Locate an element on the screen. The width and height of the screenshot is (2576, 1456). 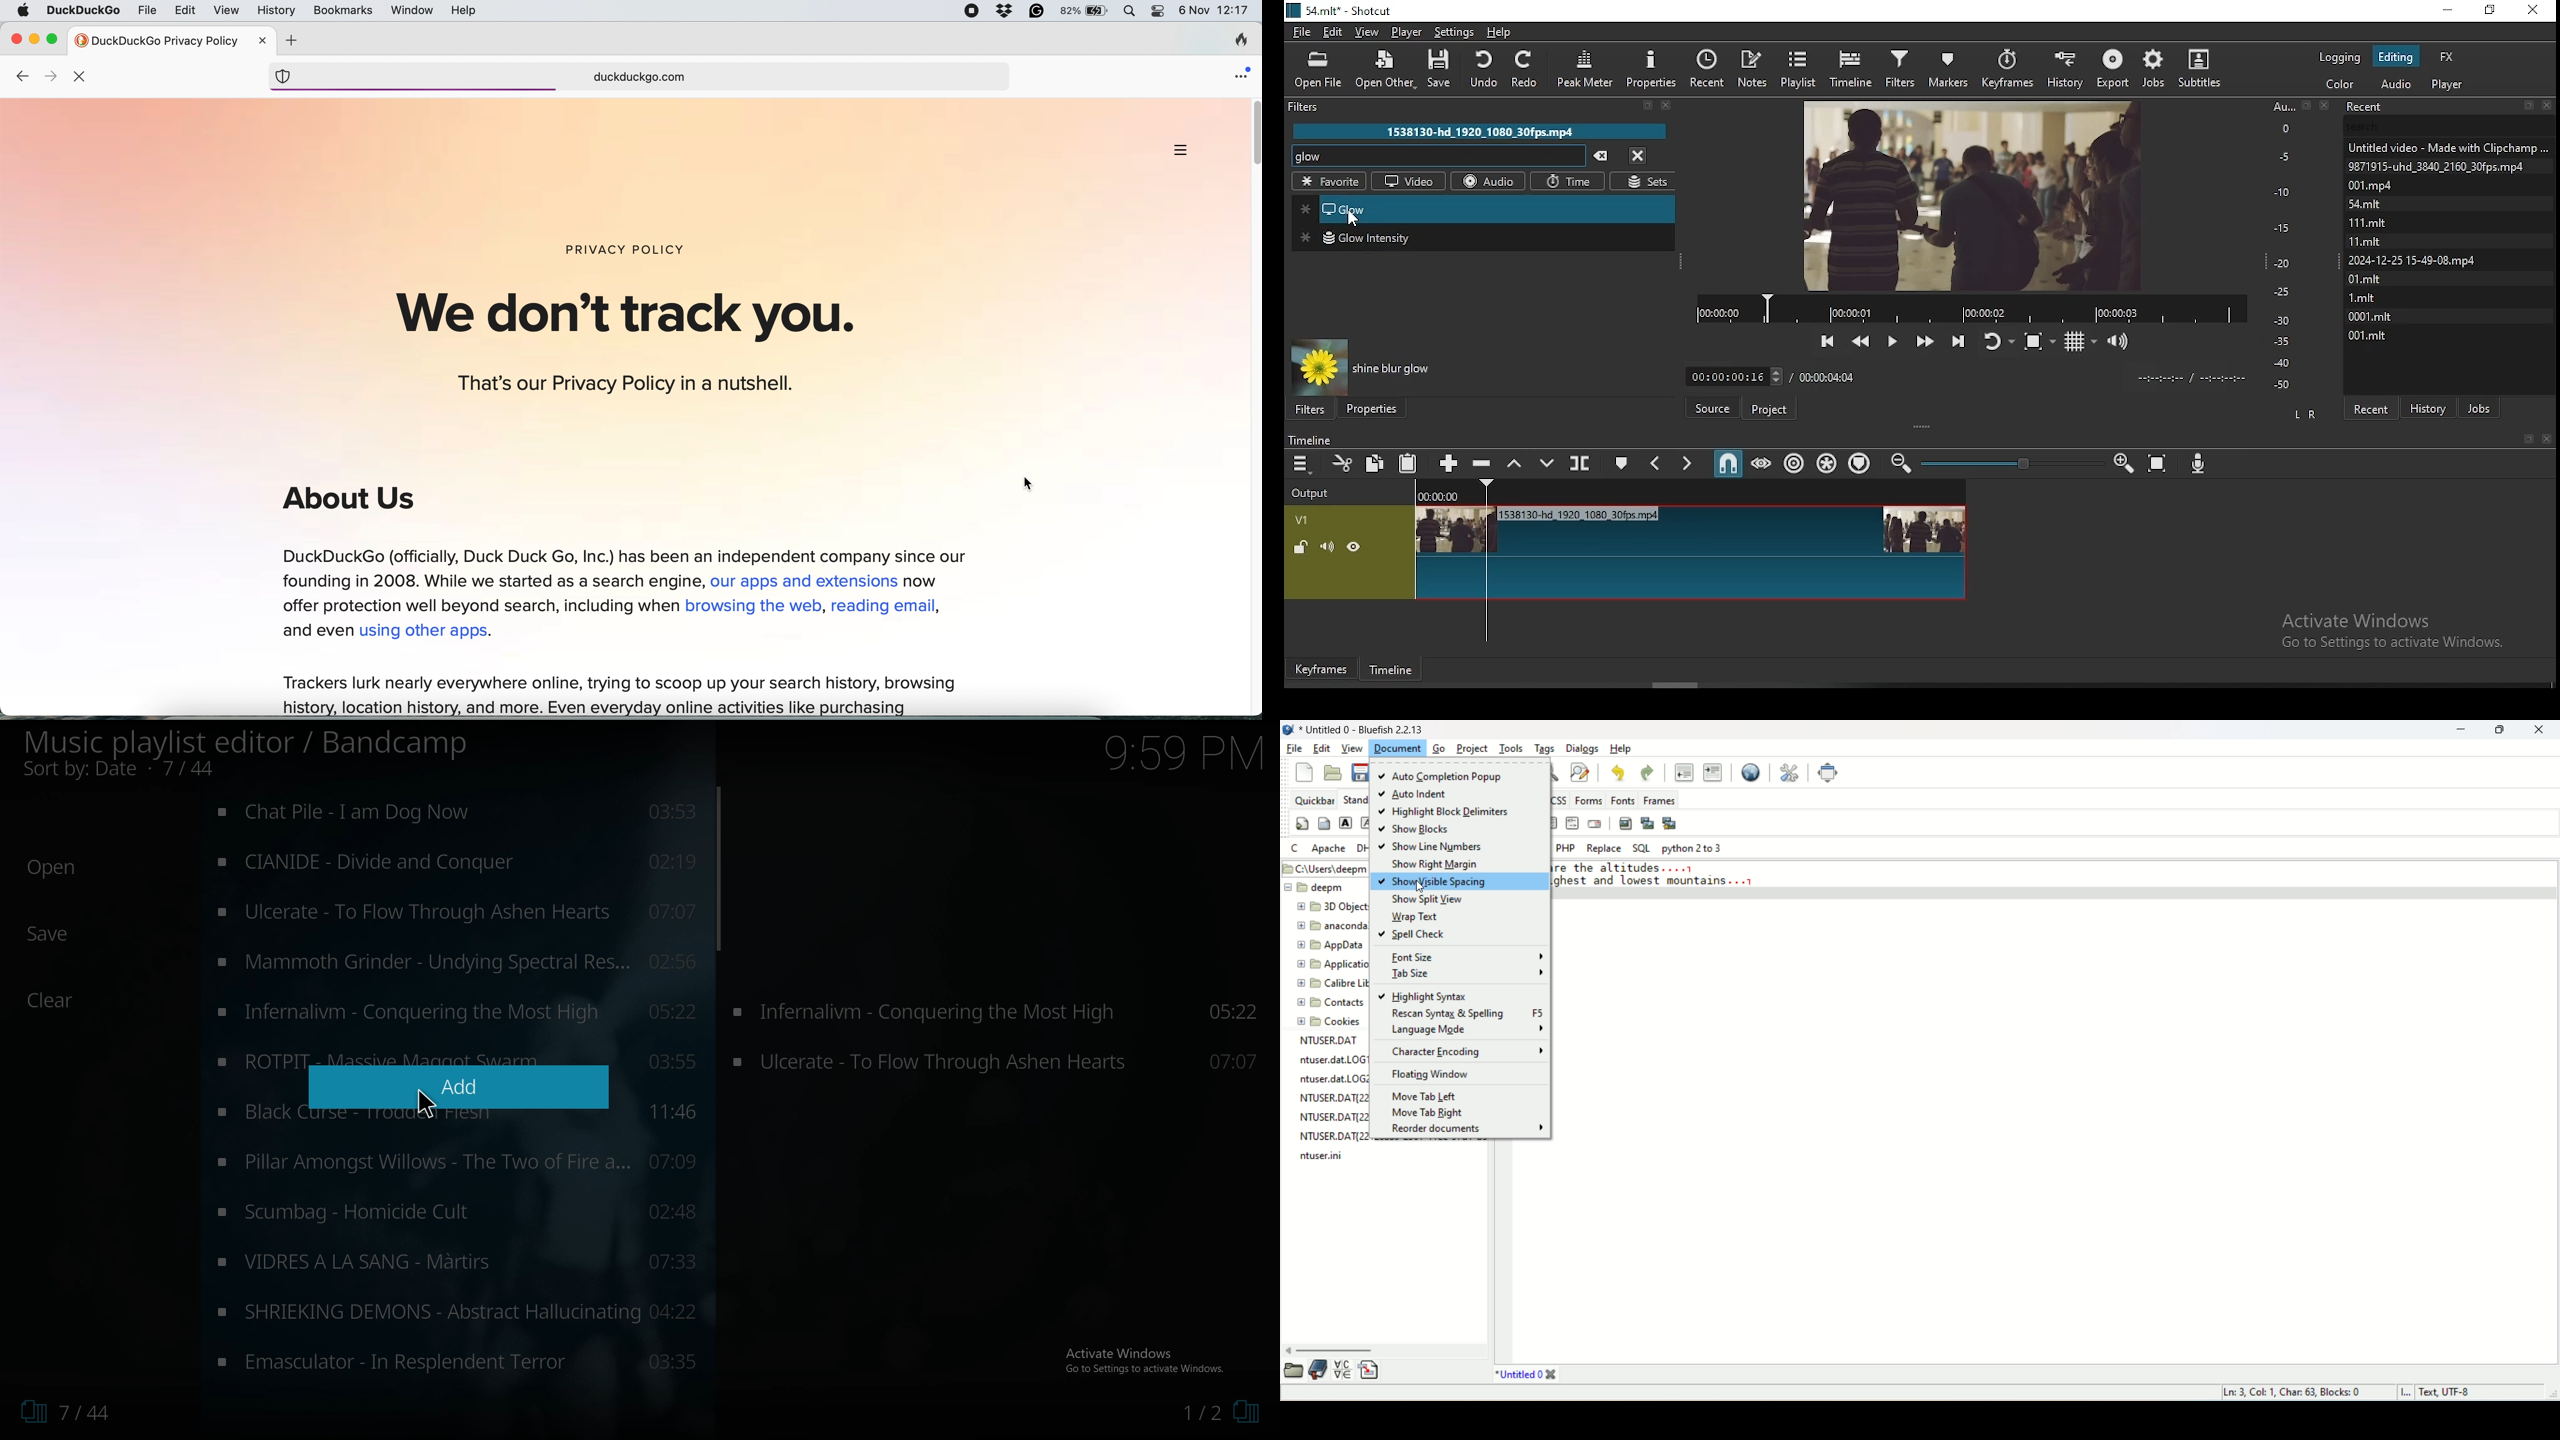
project is located at coordinates (1770, 412).